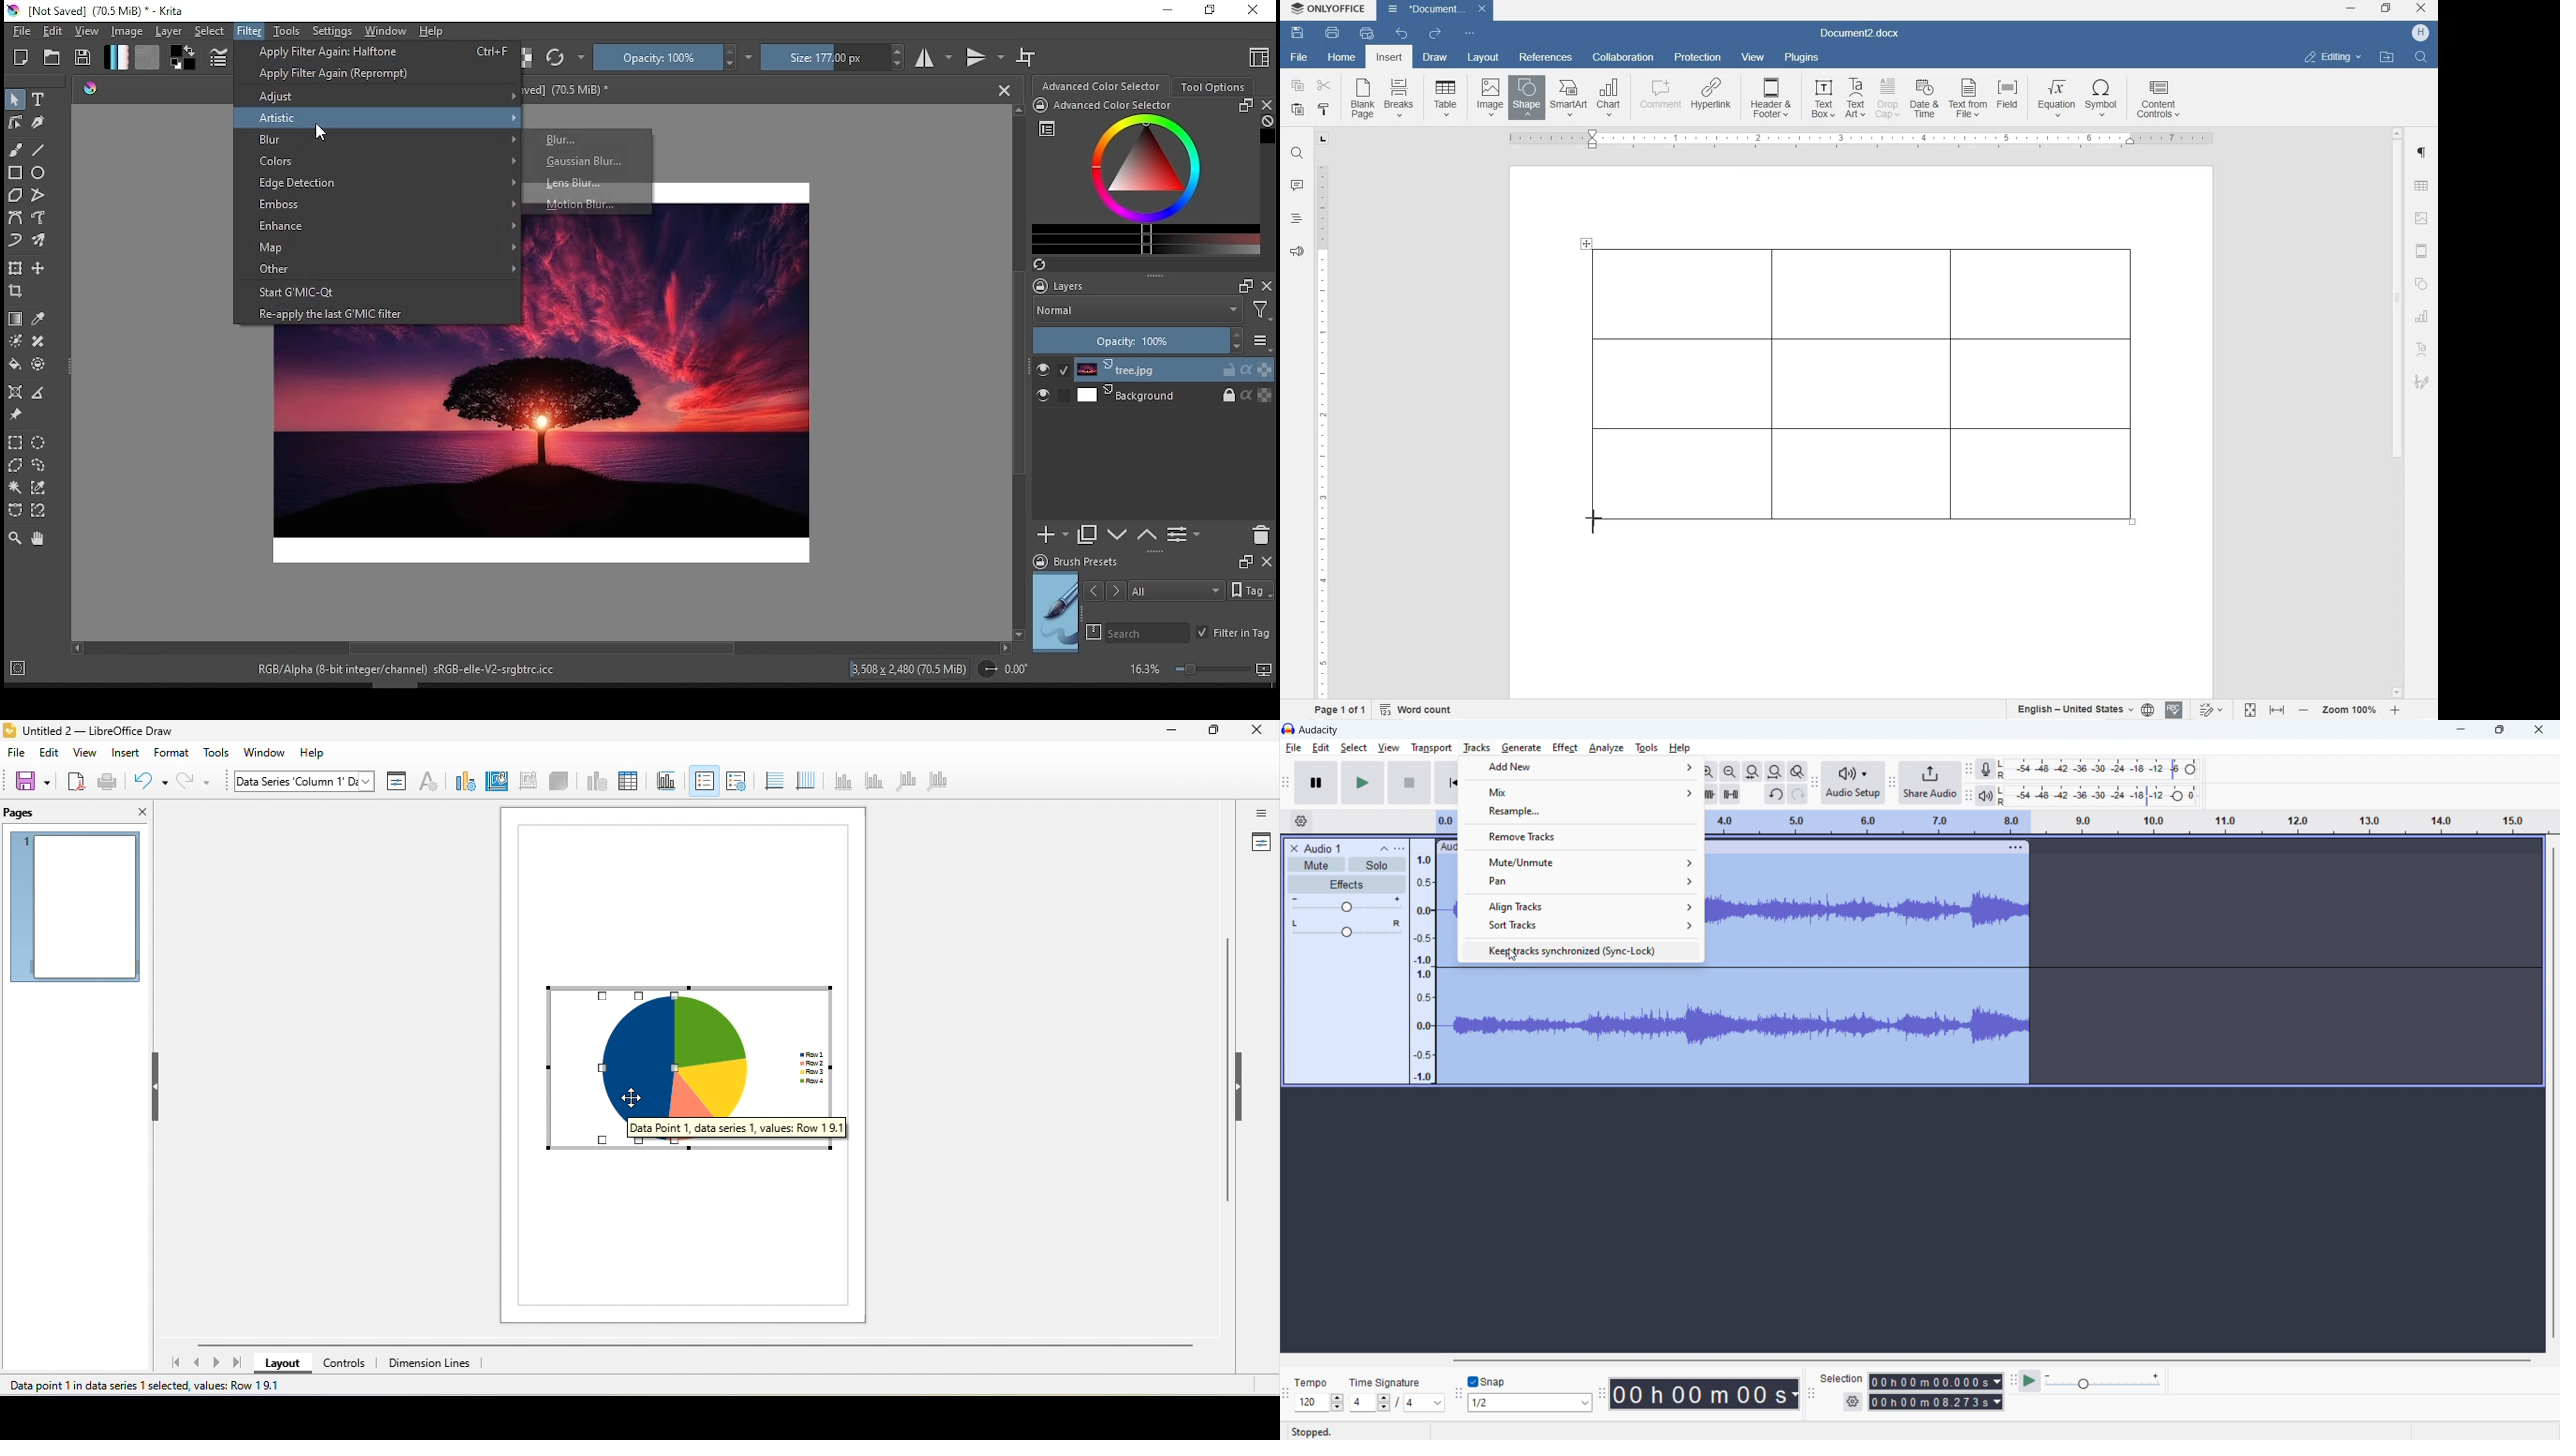  What do you see at coordinates (1705, 1394) in the screenshot?
I see `timestamp` at bounding box center [1705, 1394].